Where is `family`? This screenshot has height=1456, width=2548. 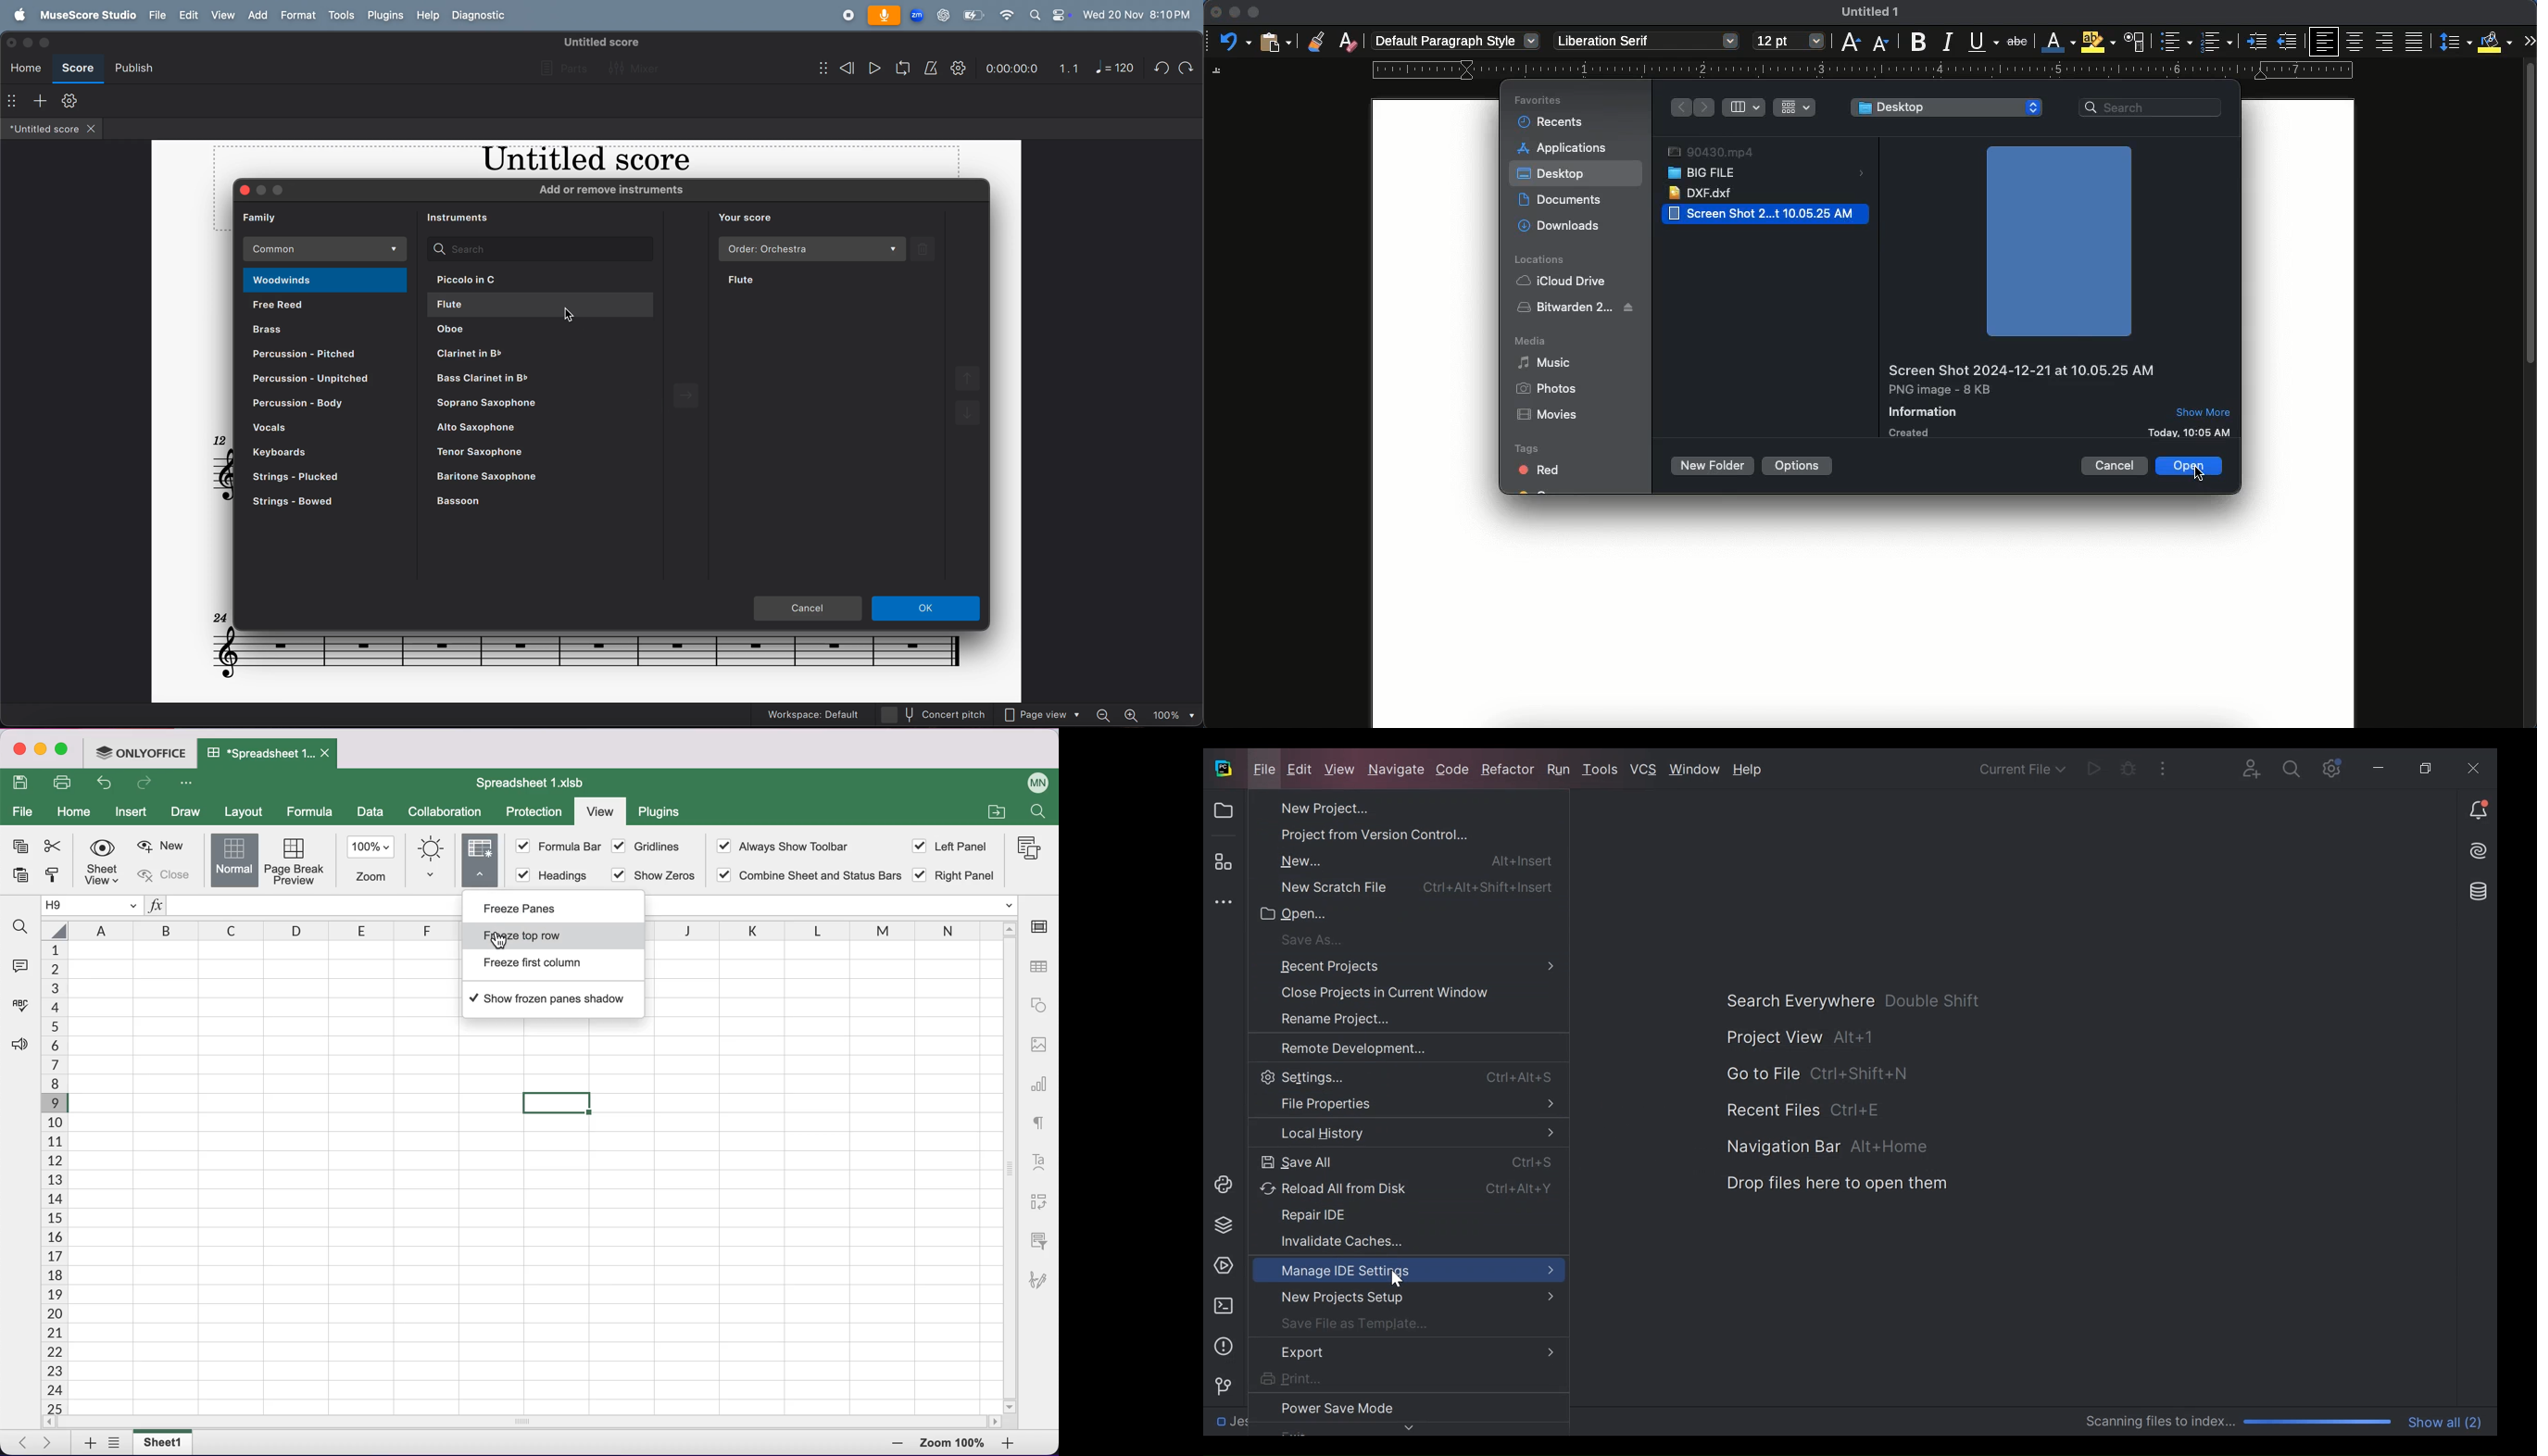
family is located at coordinates (267, 216).